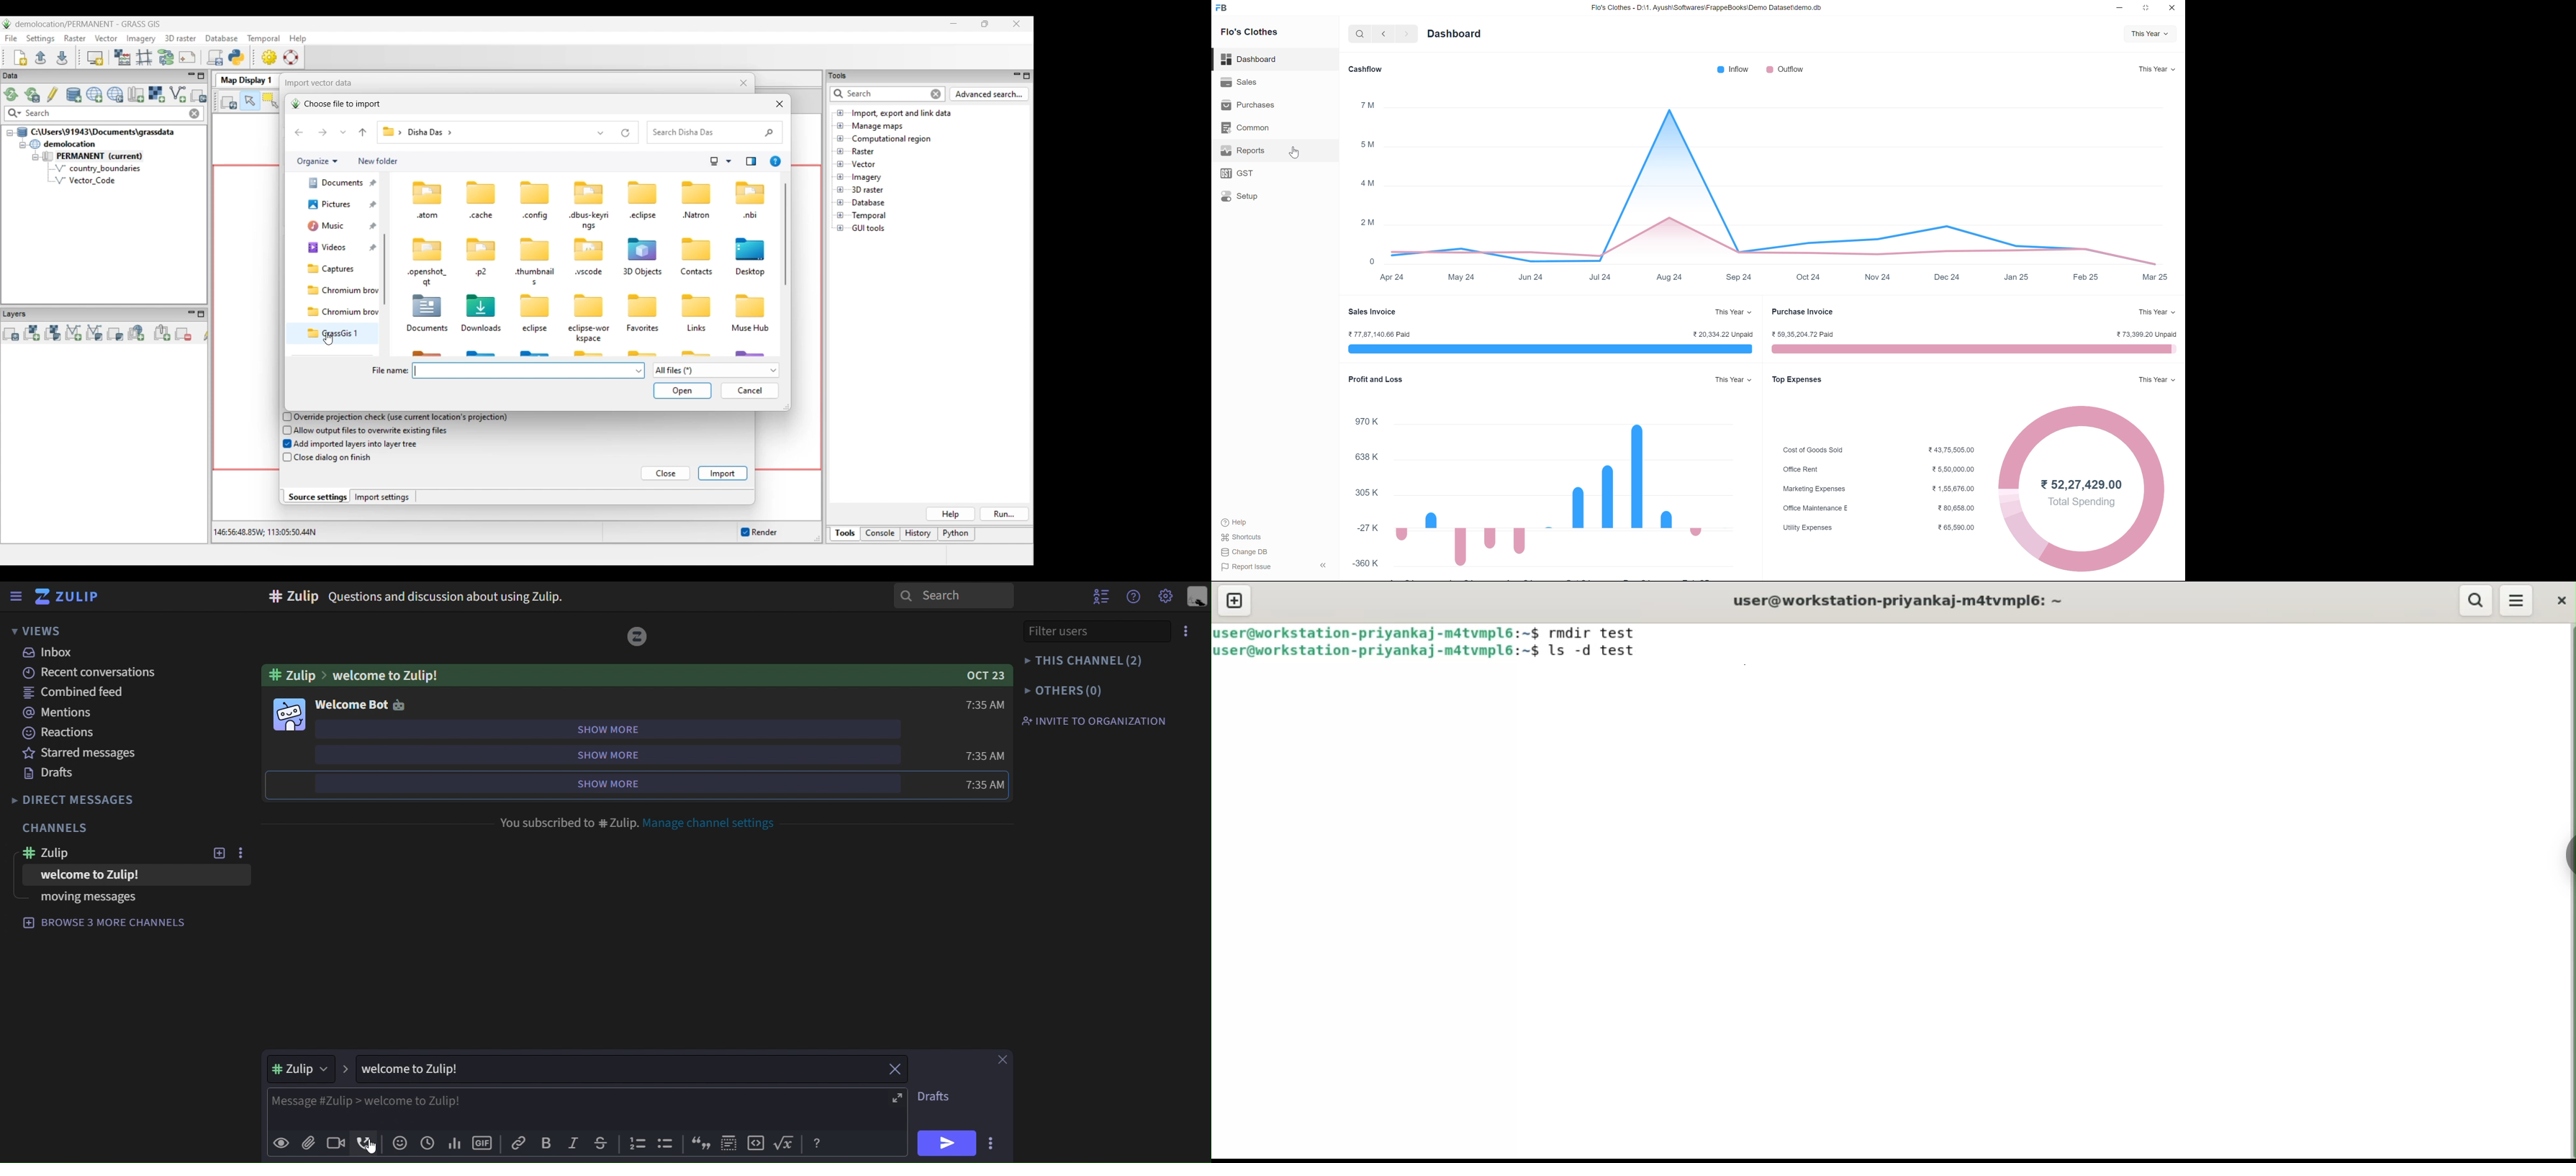  I want to click on Common, so click(1250, 128).